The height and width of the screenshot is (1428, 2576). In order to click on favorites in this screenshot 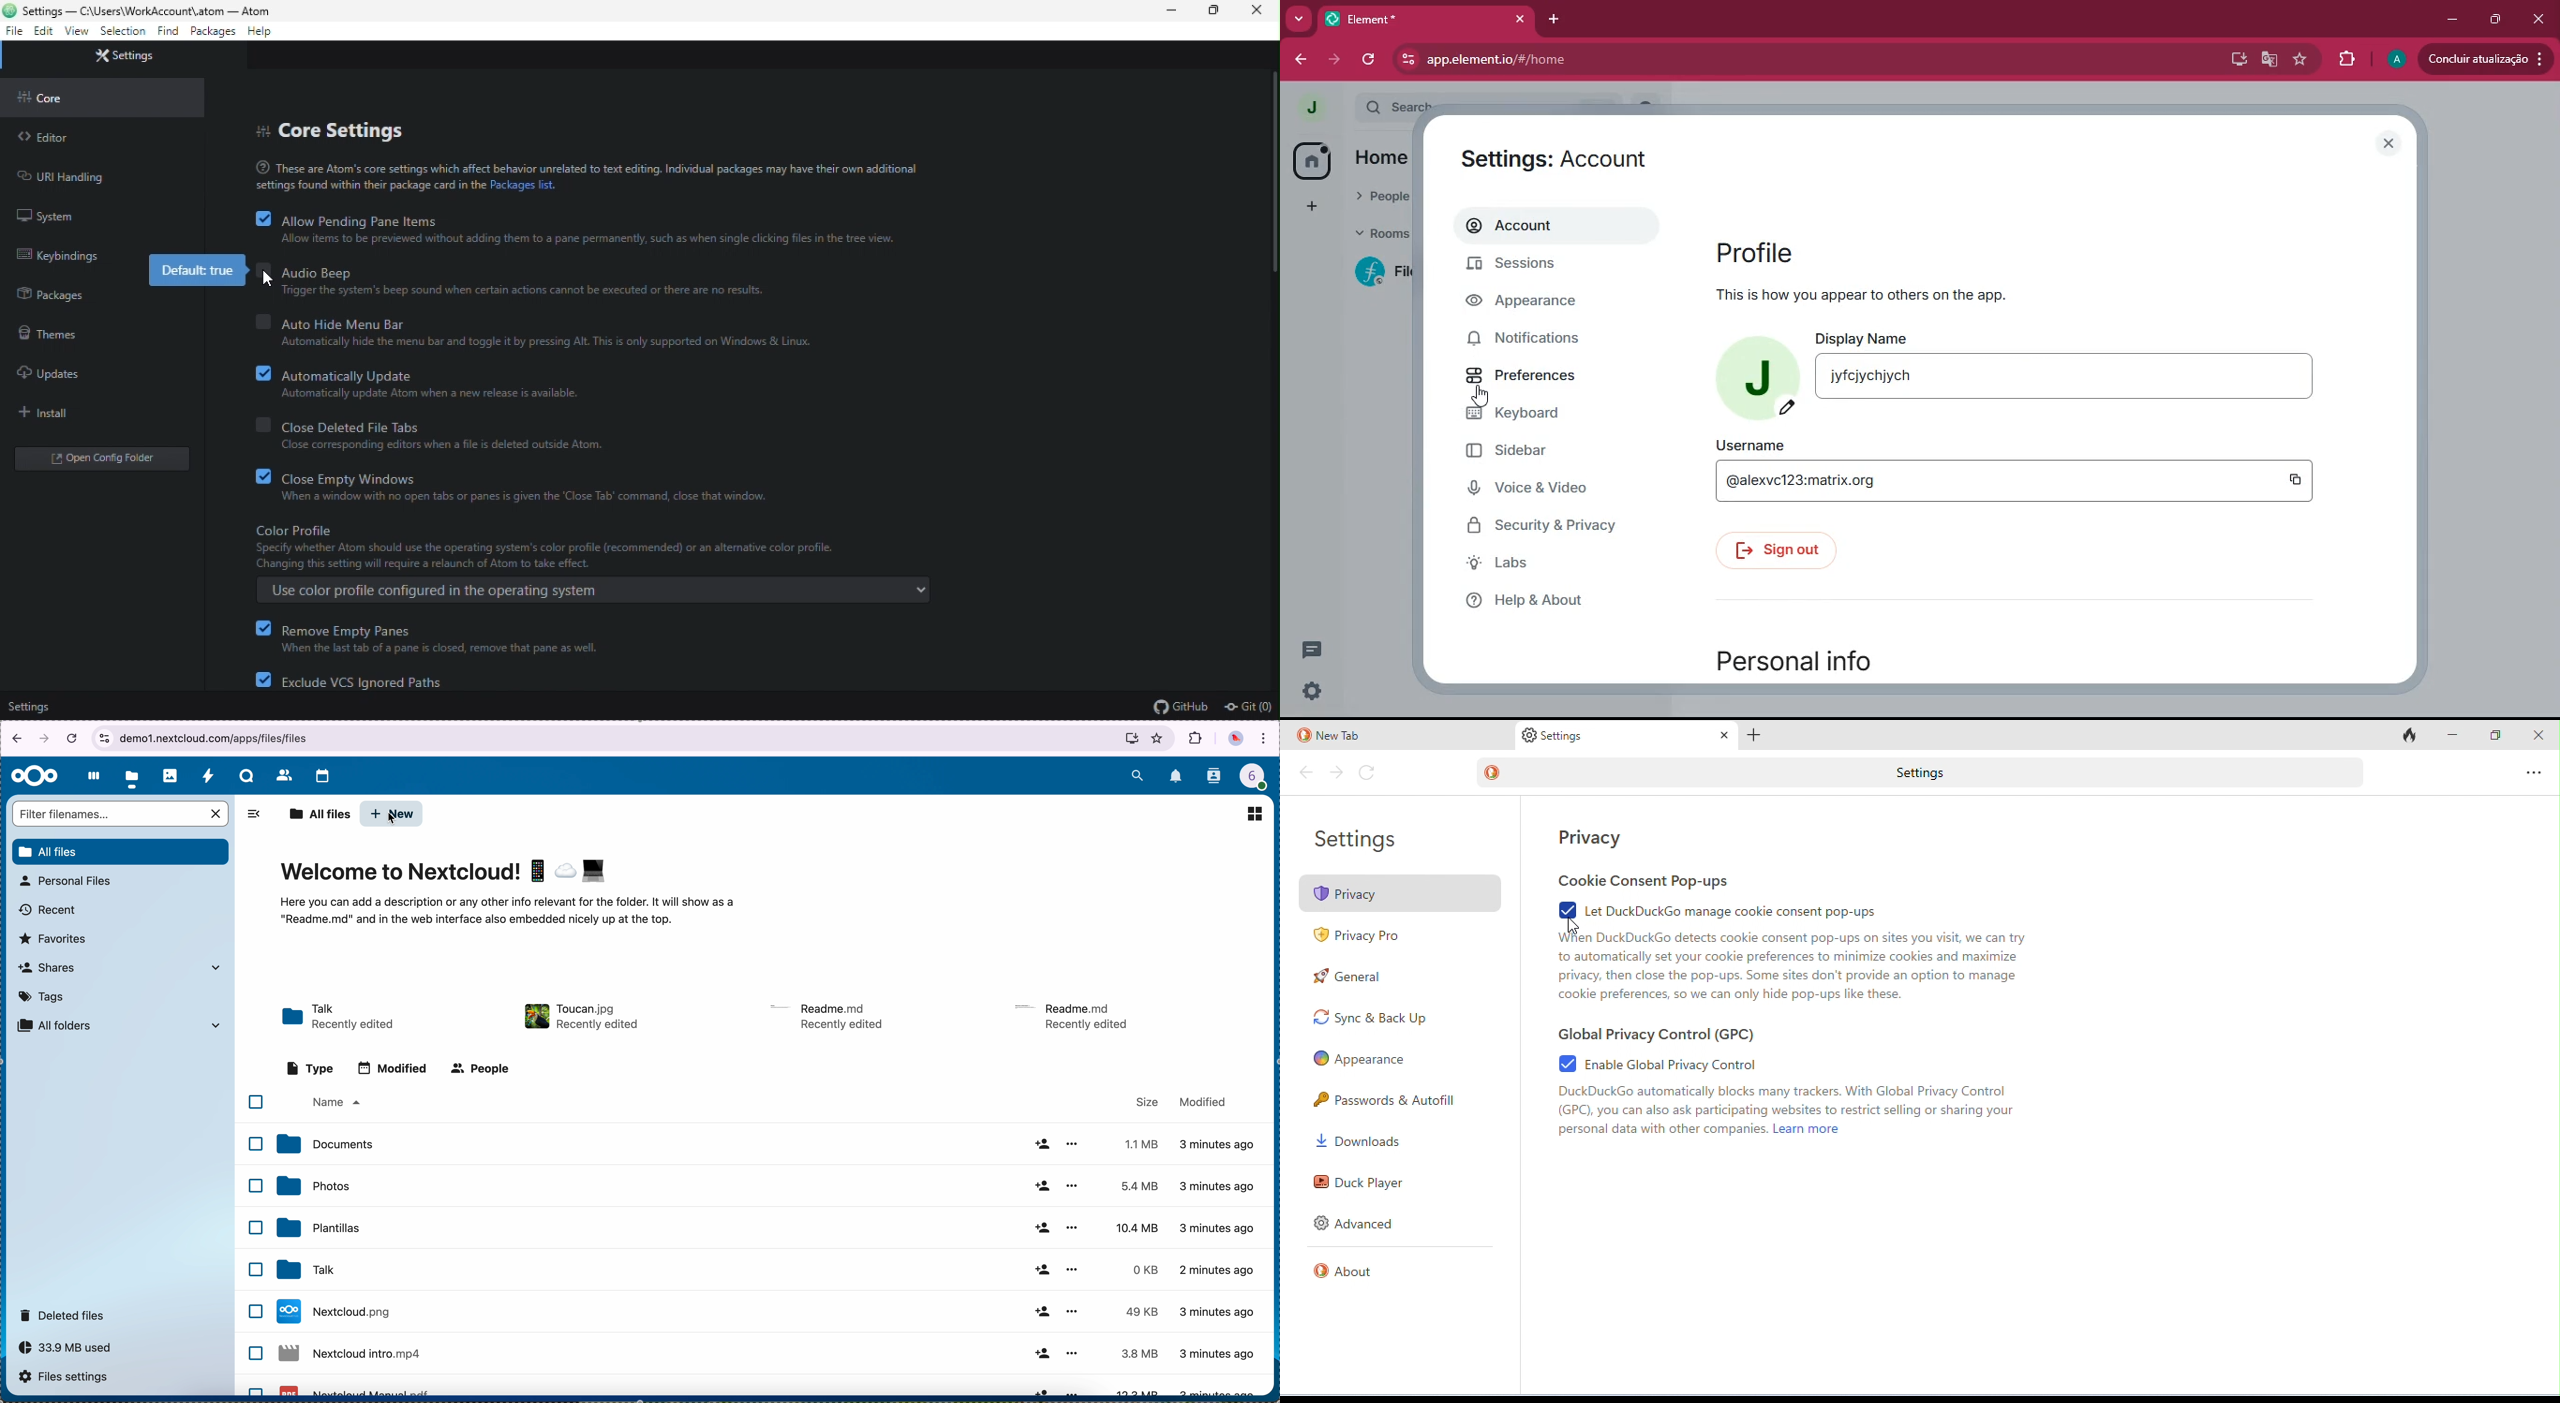, I will do `click(53, 939)`.